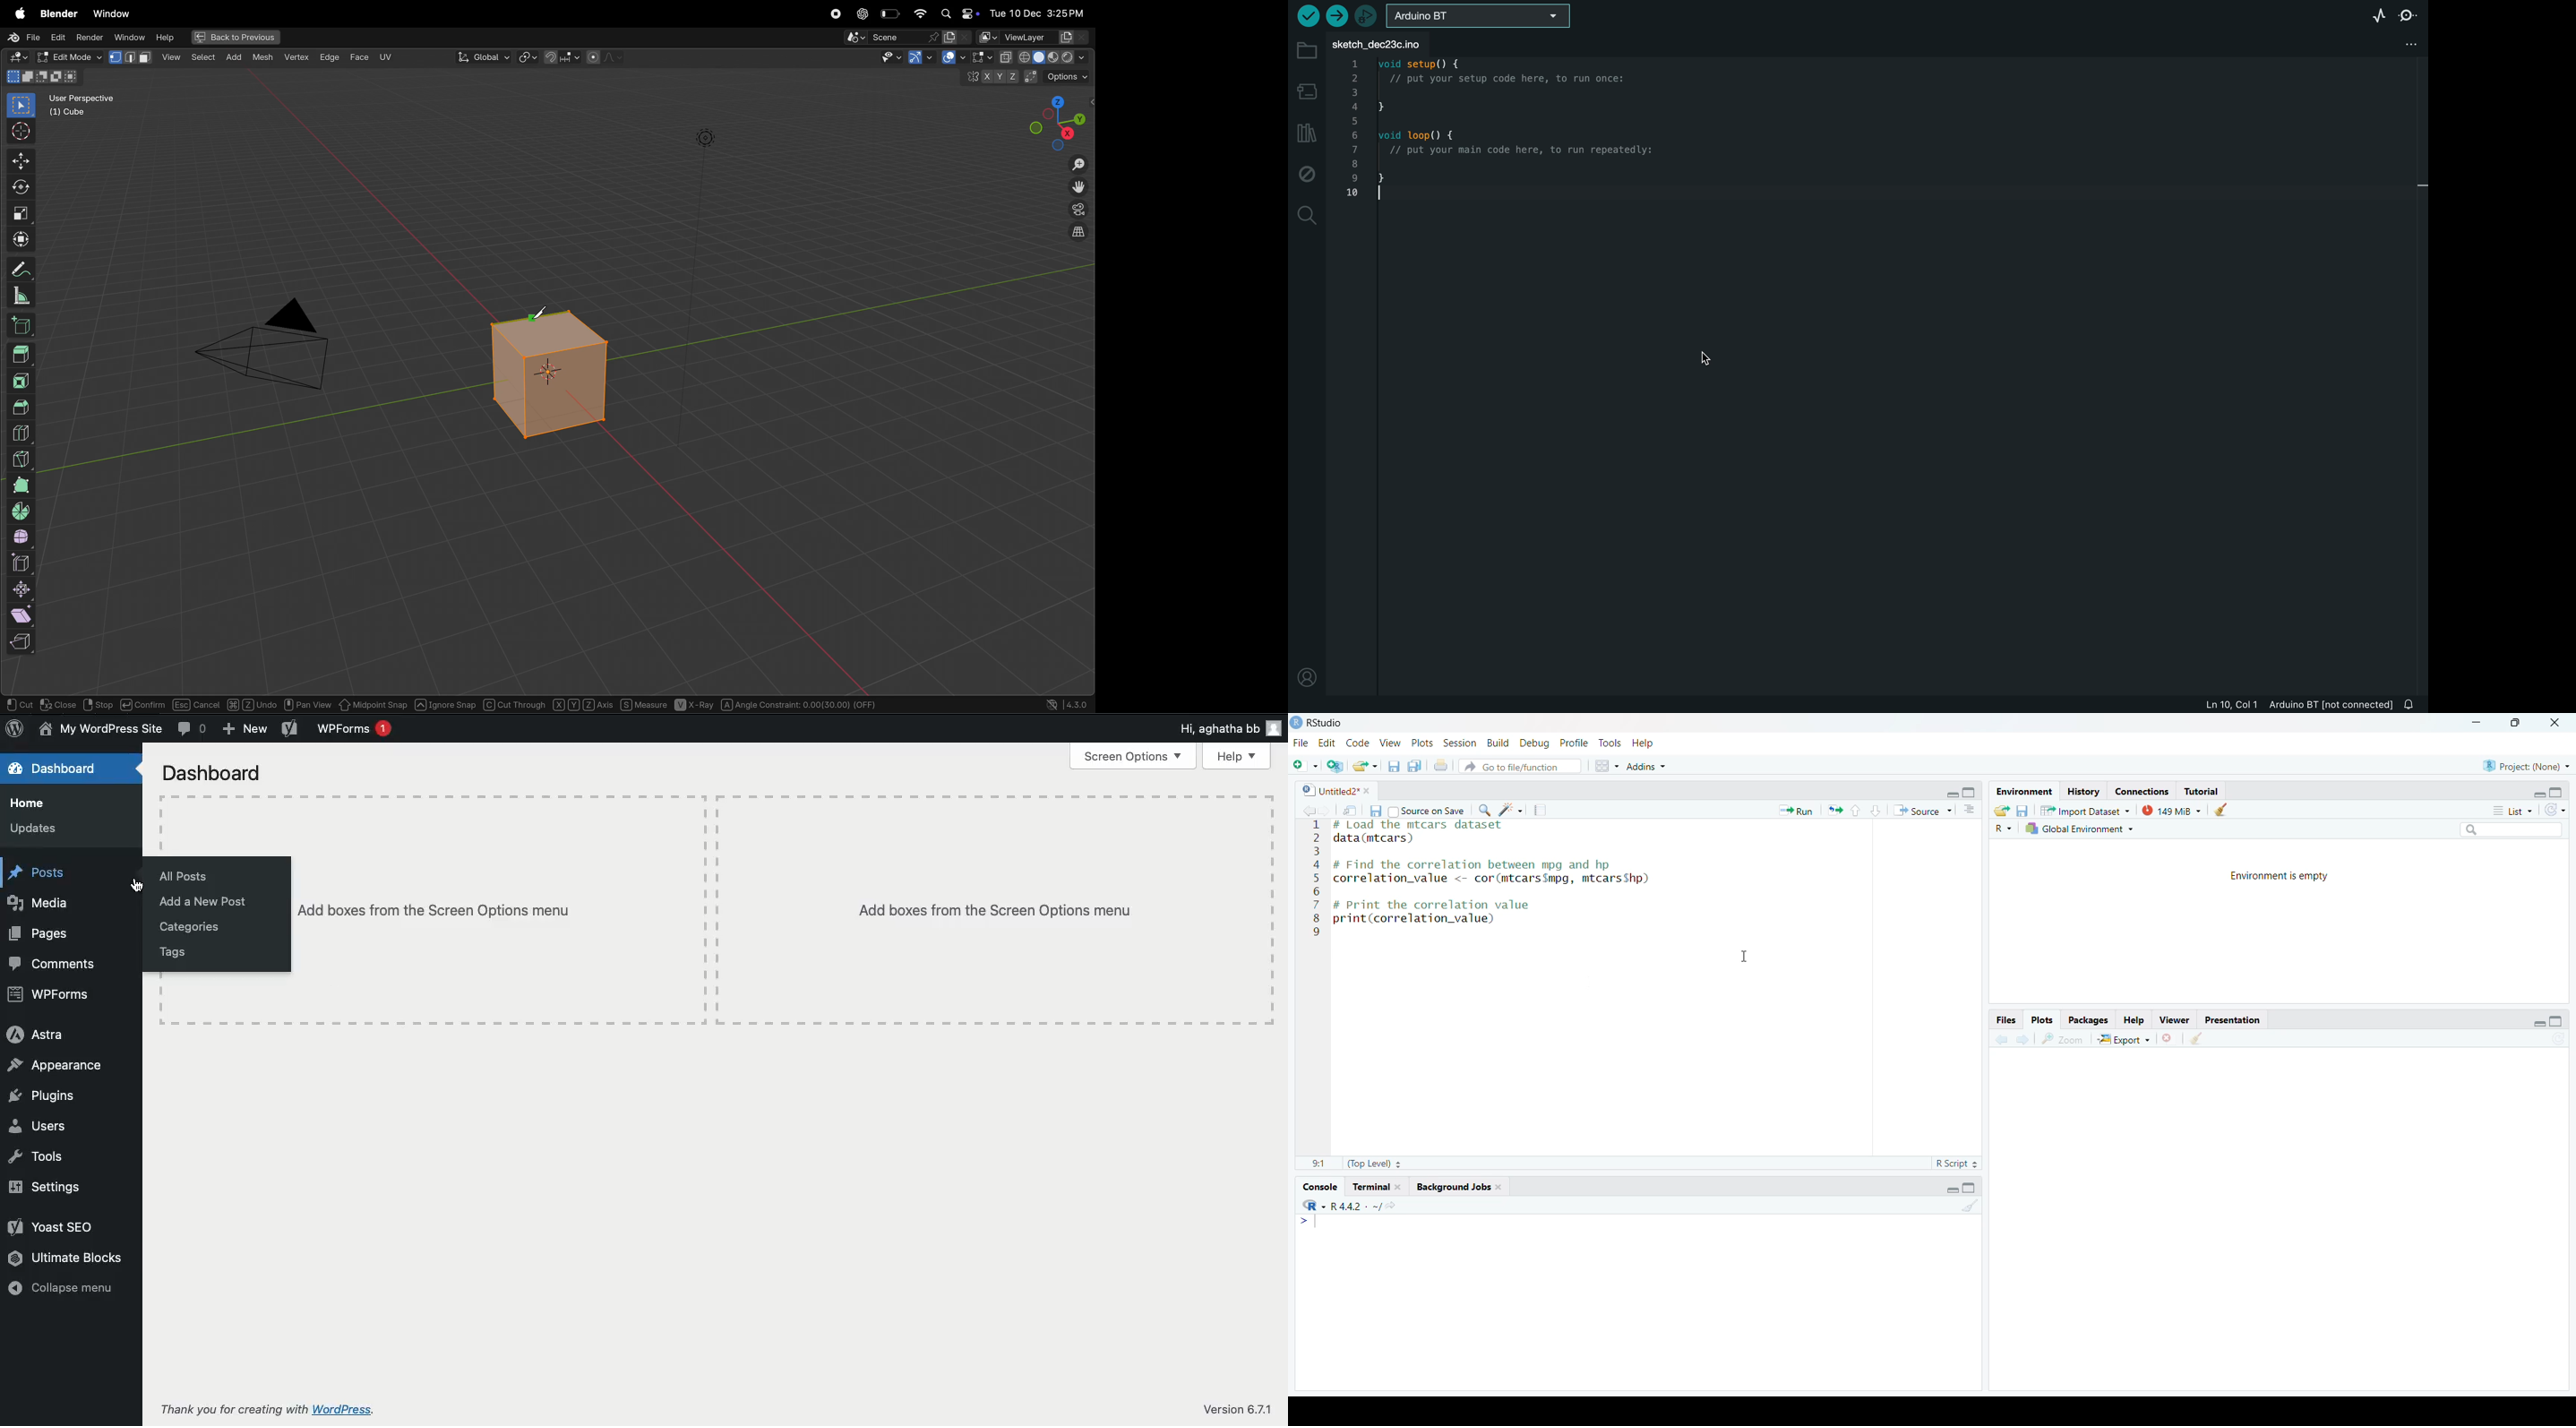 This screenshot has width=2576, height=1428. What do you see at coordinates (1306, 810) in the screenshot?
I see `Go back to the previous source location (Ctrl + F9)` at bounding box center [1306, 810].